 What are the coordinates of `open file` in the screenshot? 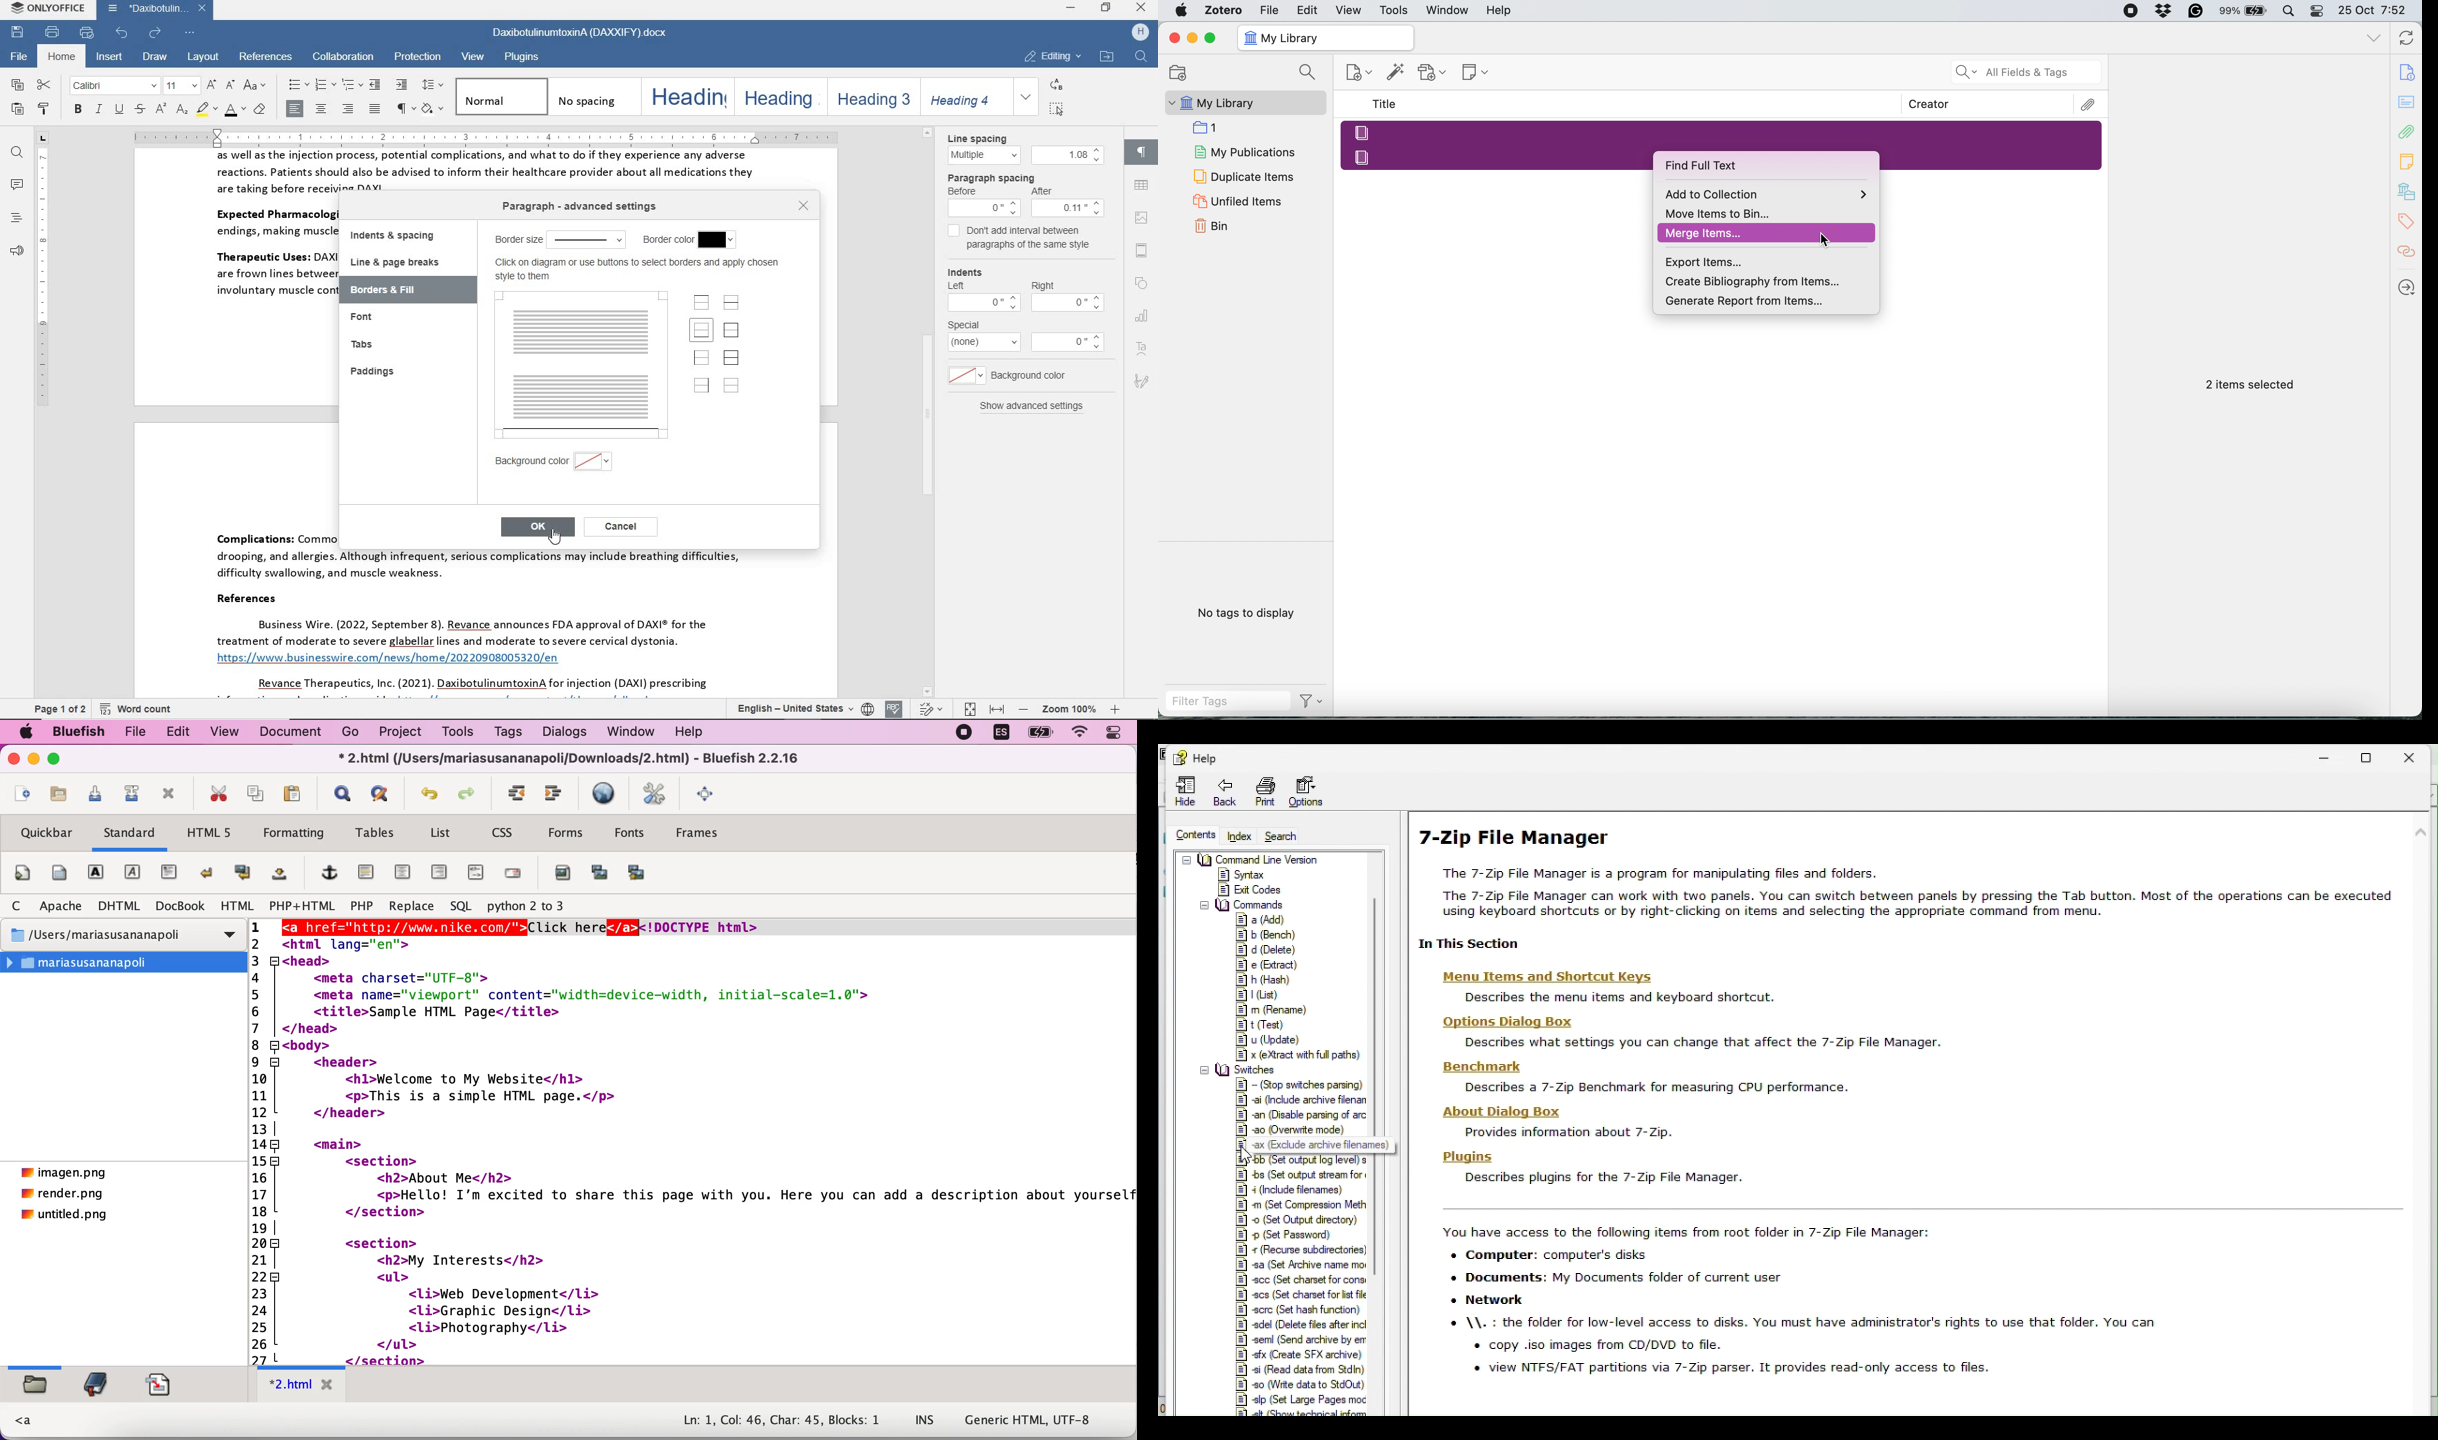 It's located at (60, 795).